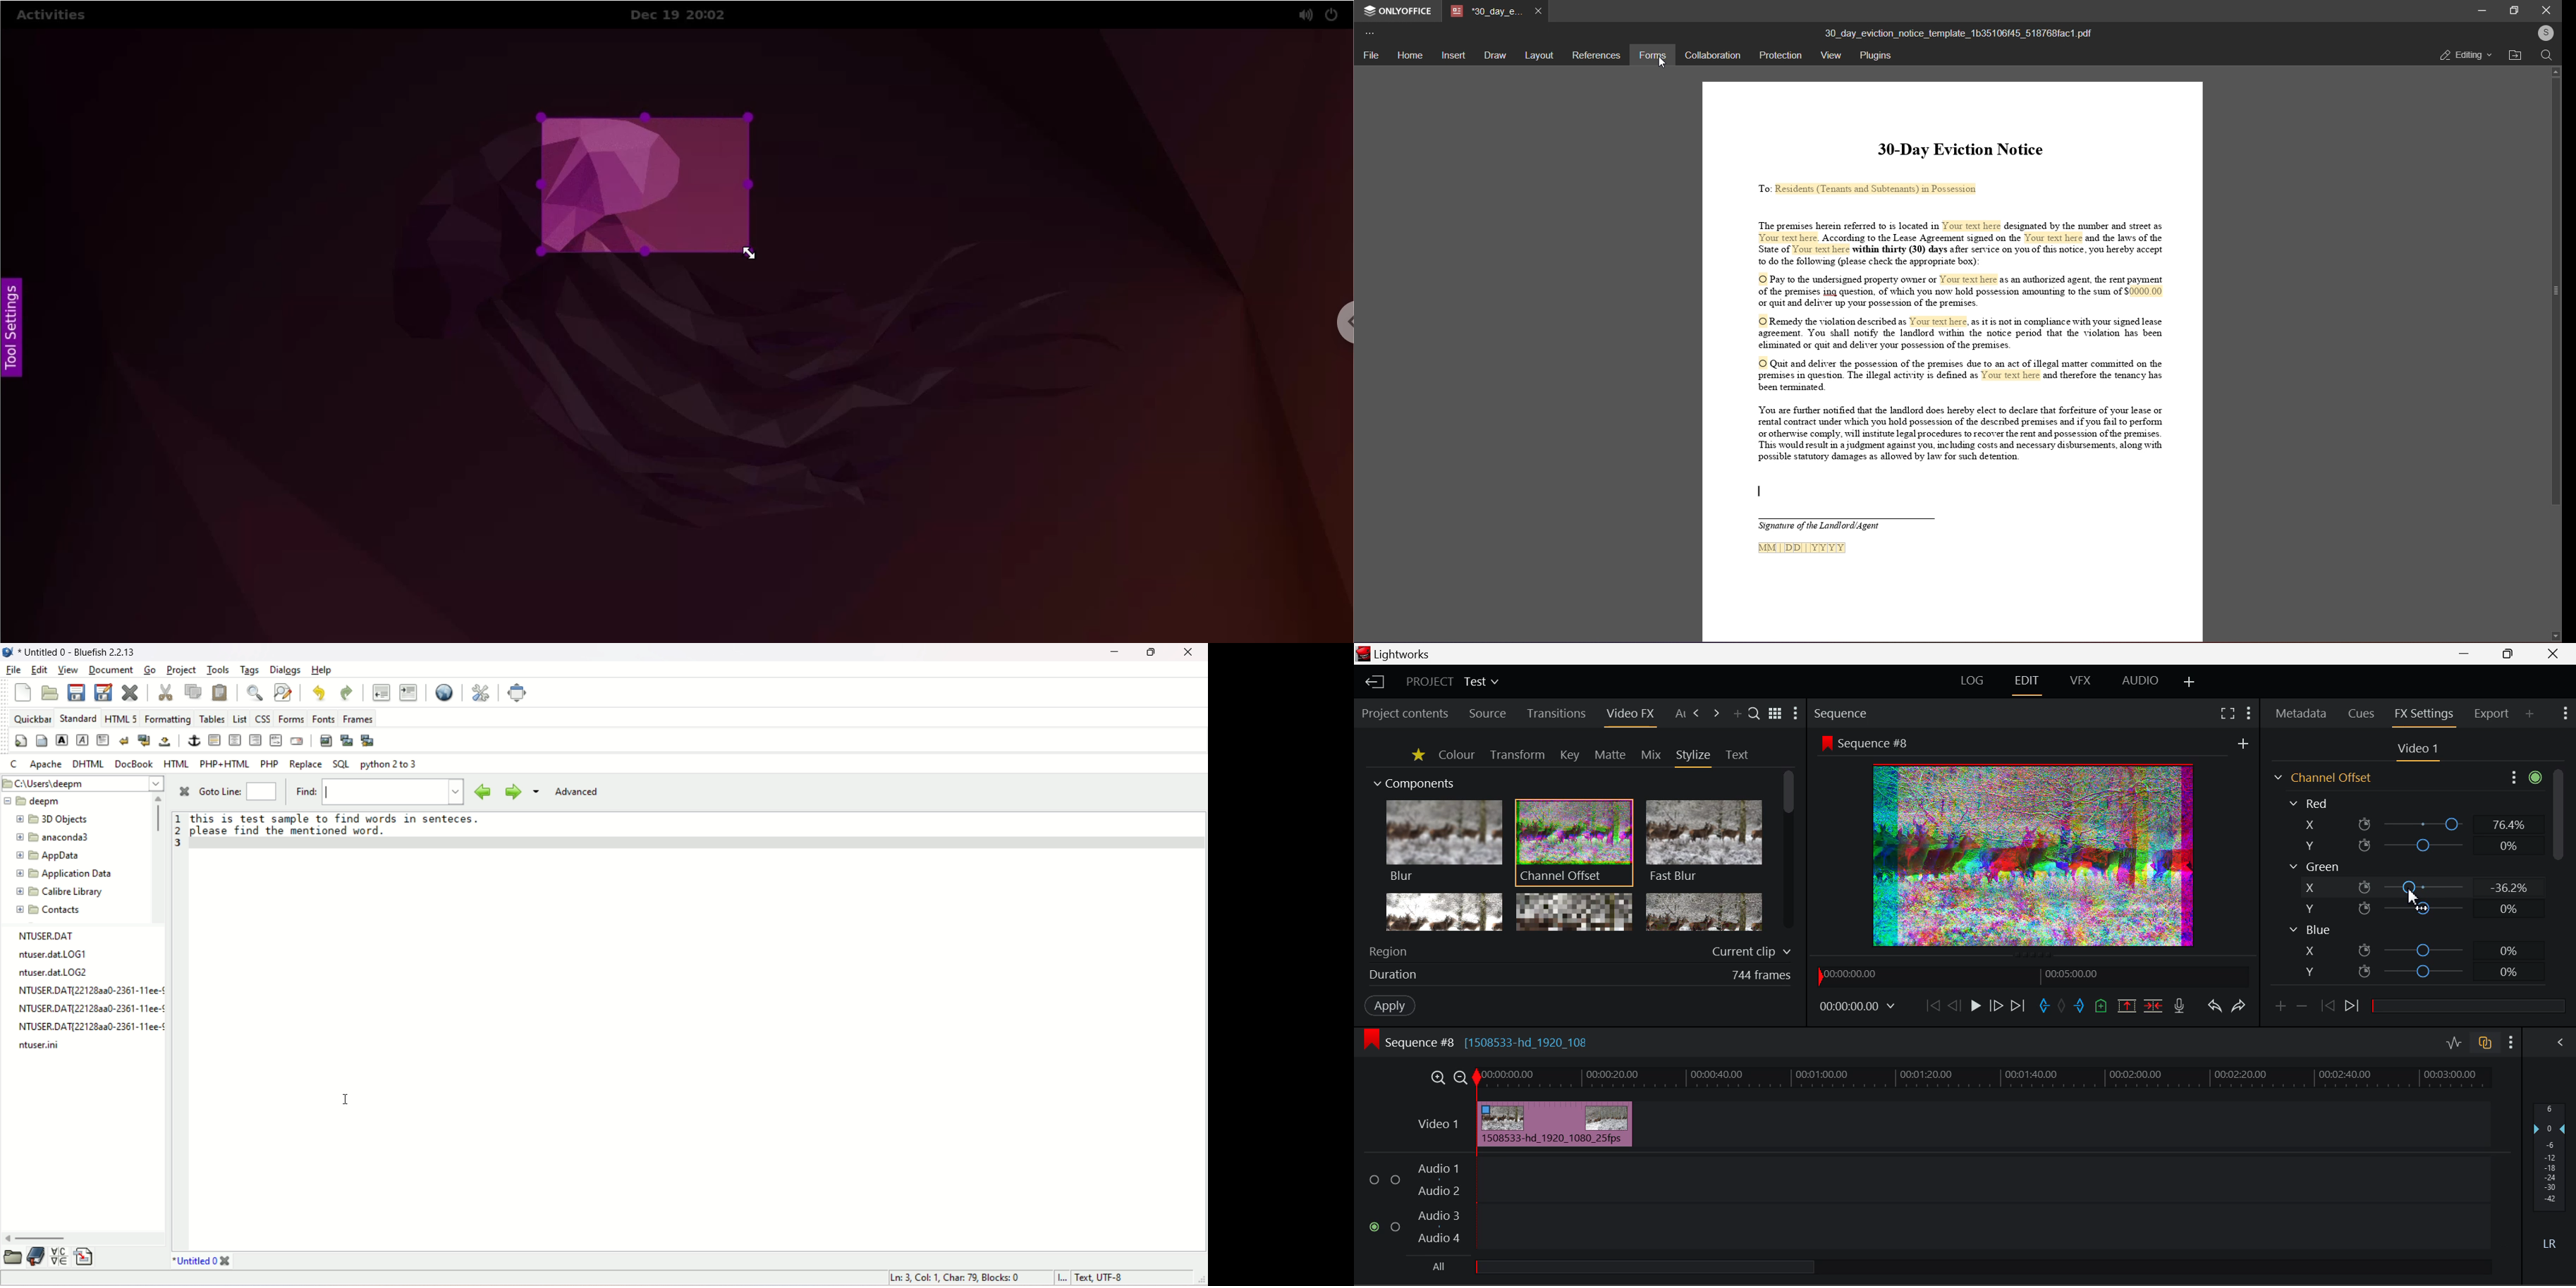 This screenshot has width=2576, height=1288. Describe the element at coordinates (1405, 1044) in the screenshot. I see `Sequence Editing Level` at that location.